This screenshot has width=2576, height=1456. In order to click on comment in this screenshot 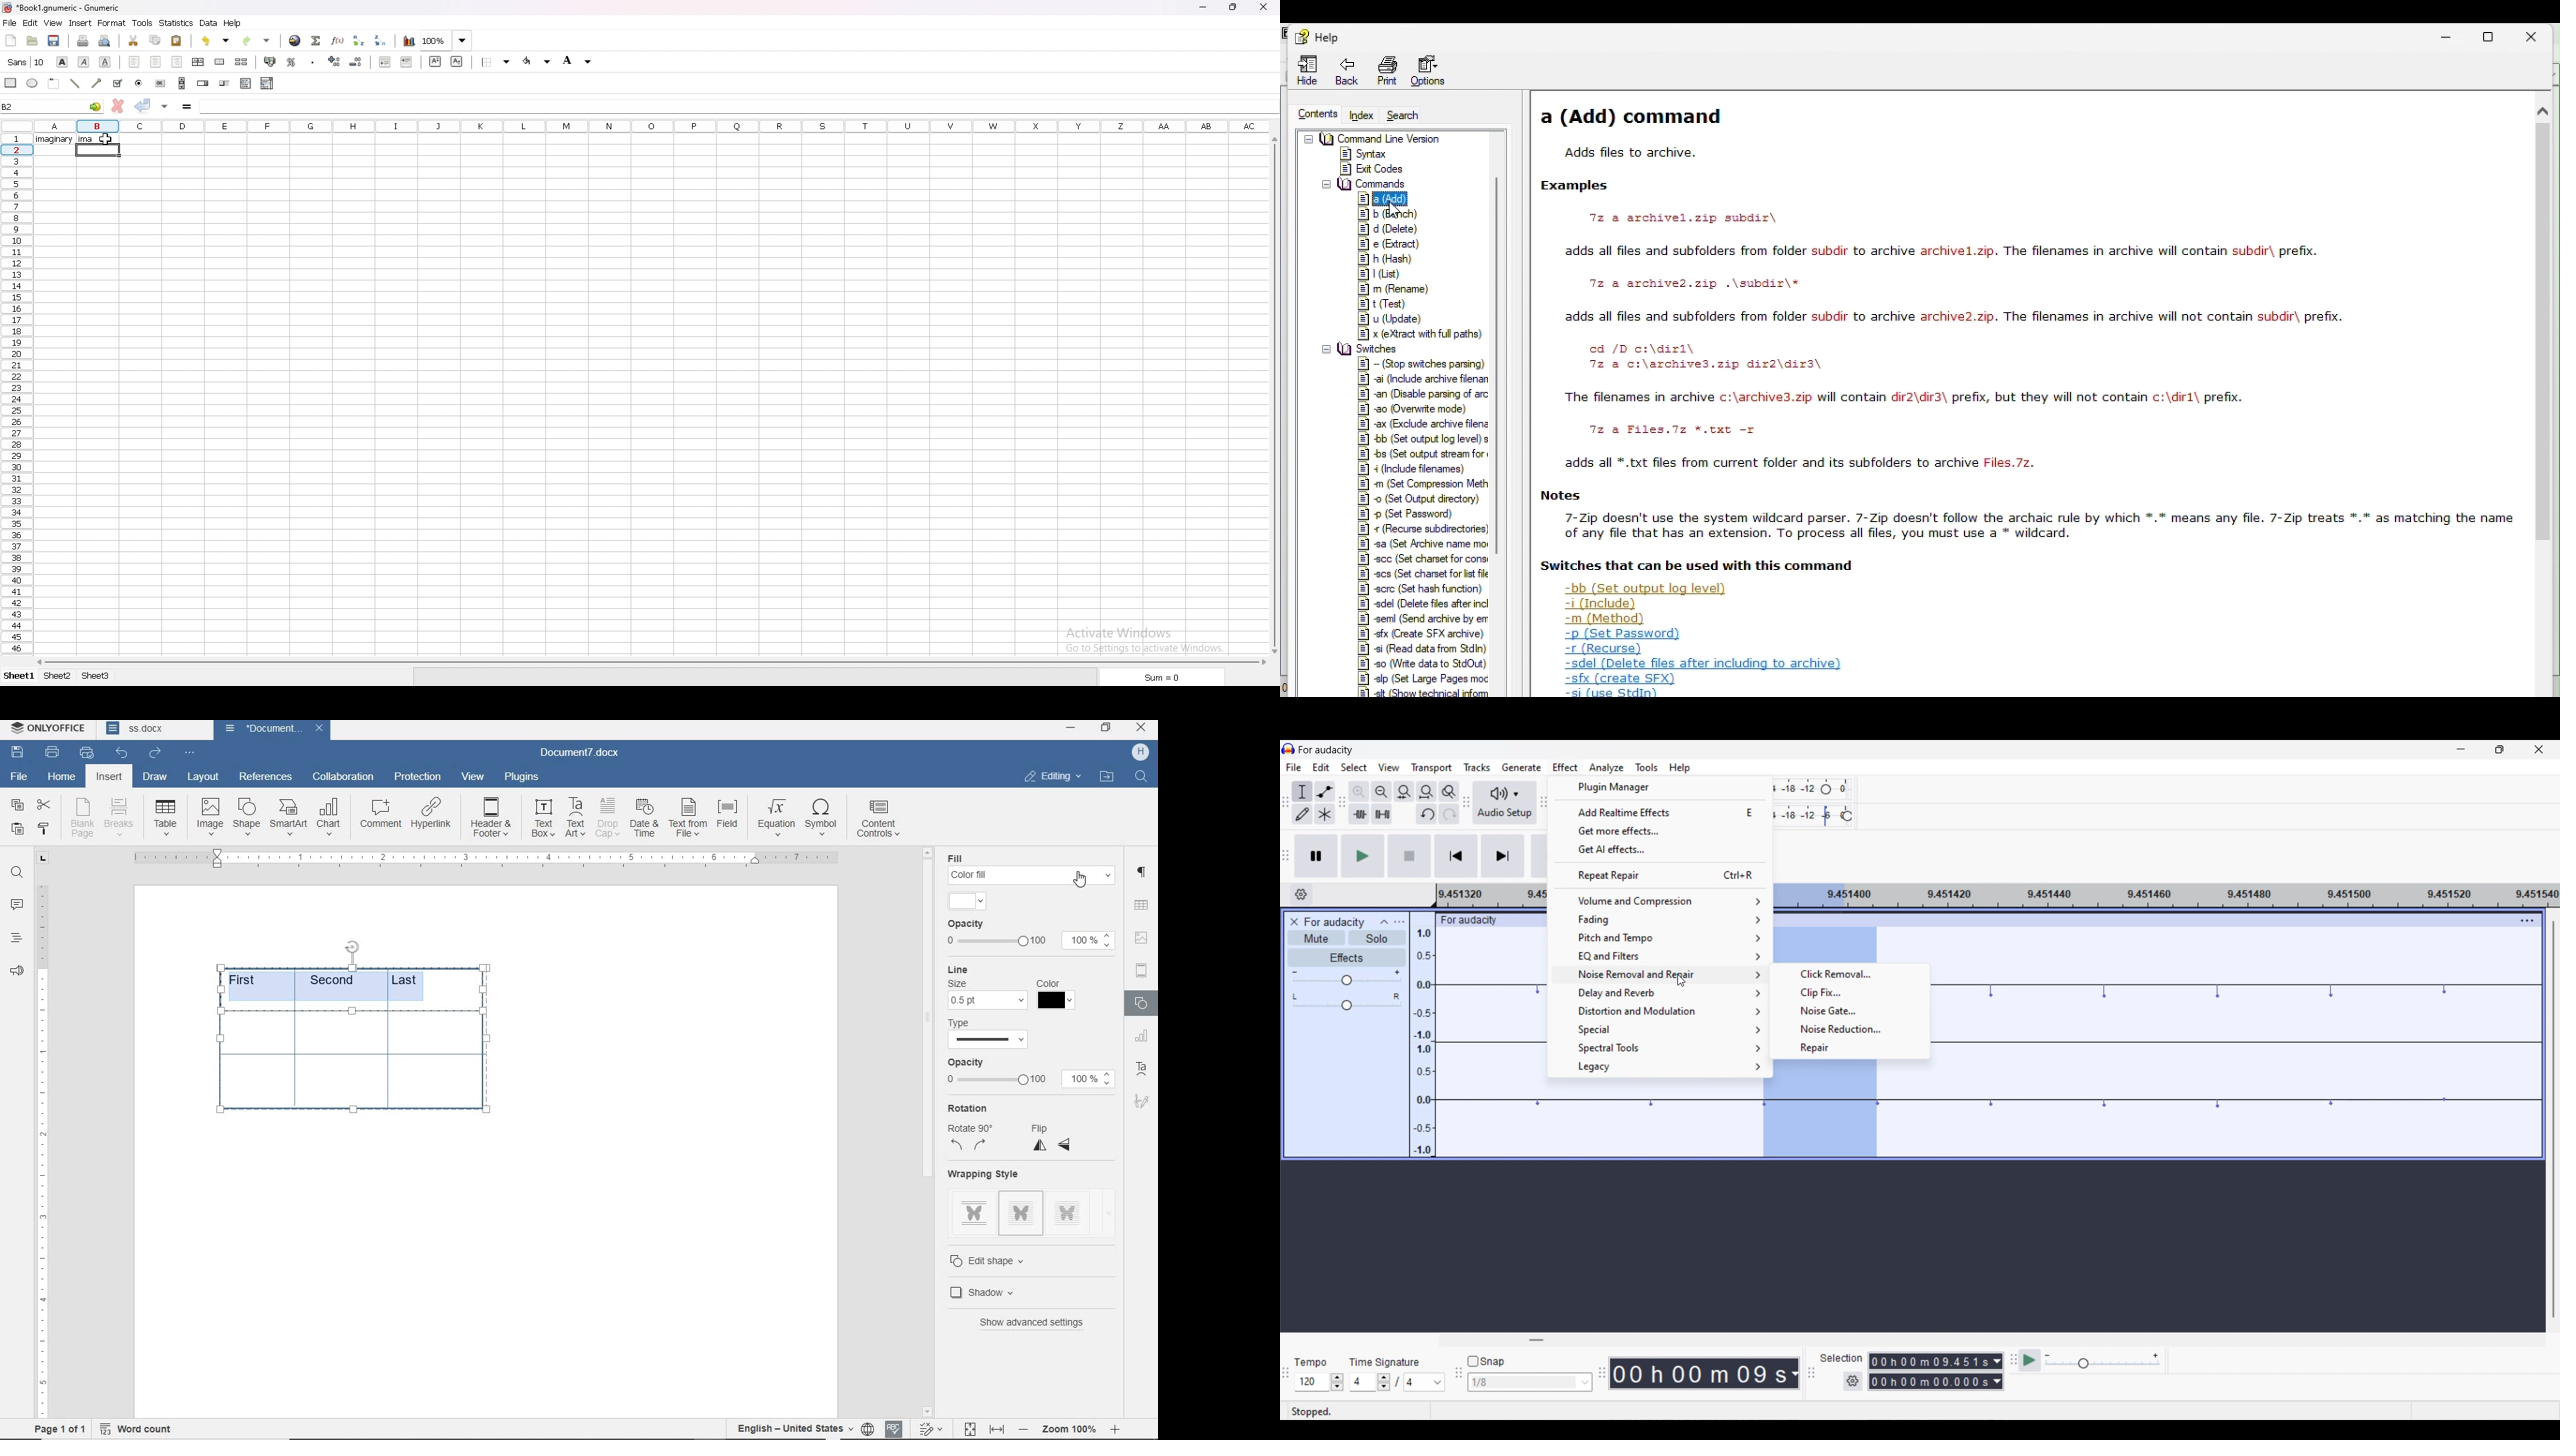, I will do `click(380, 816)`.